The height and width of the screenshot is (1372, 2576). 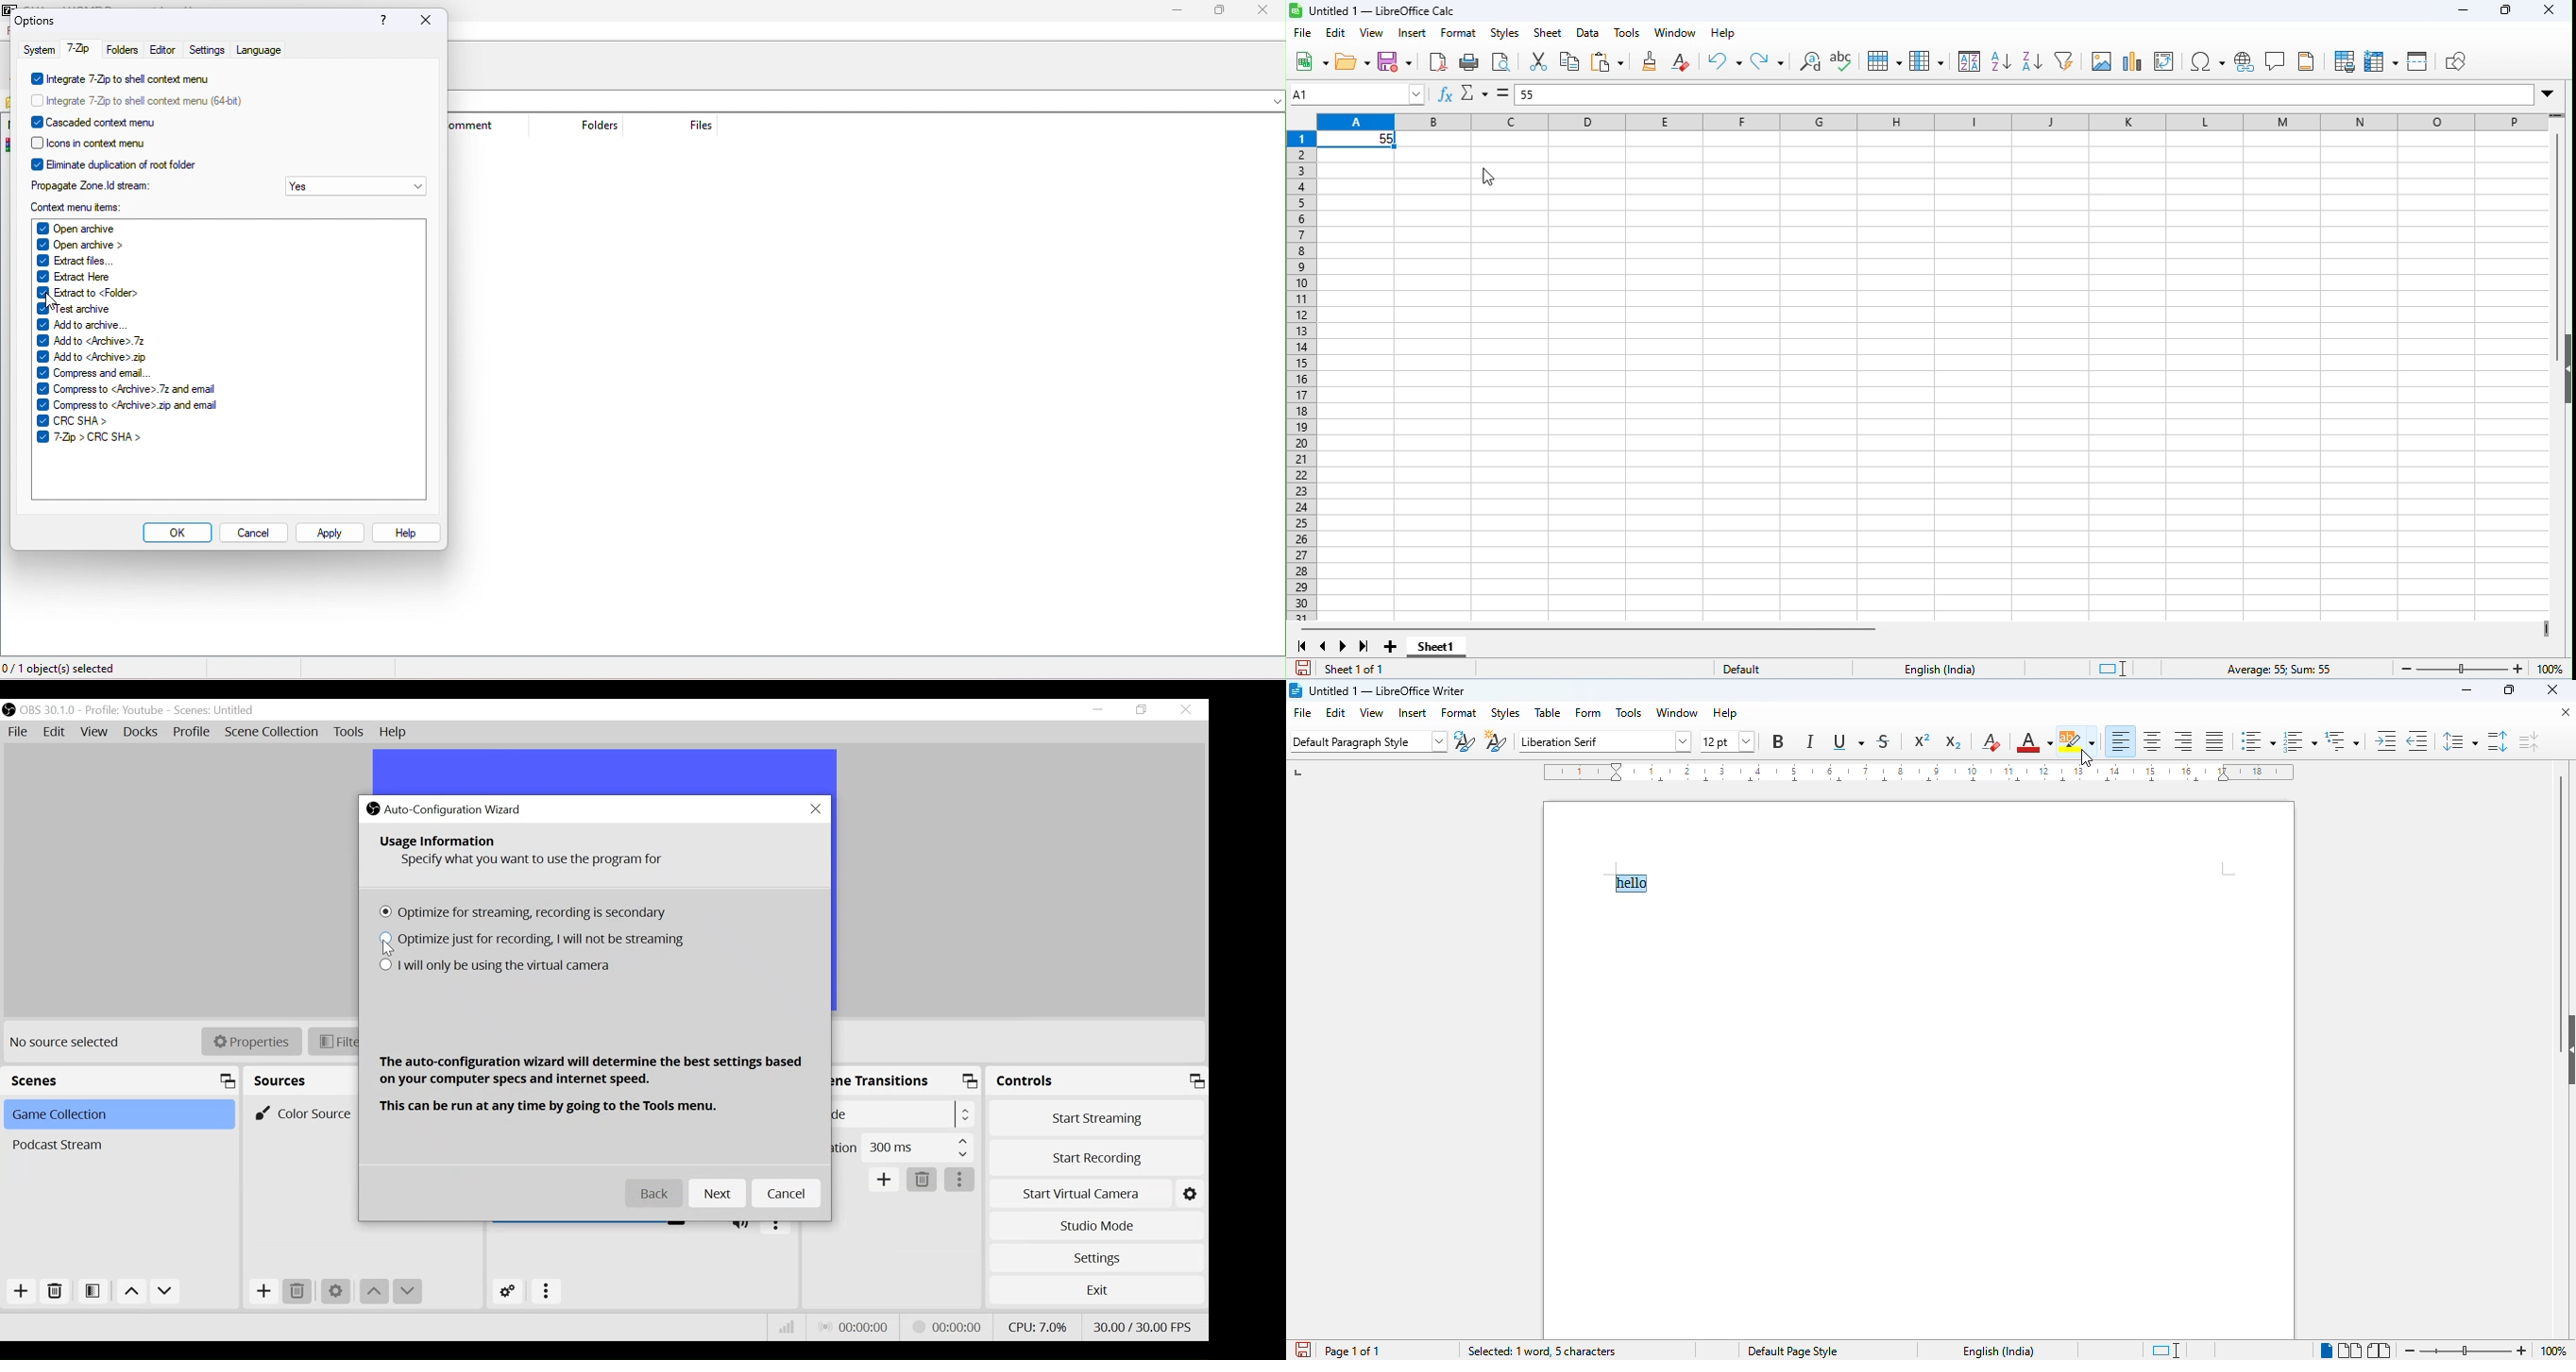 I want to click on Scene, so click(x=116, y=1145).